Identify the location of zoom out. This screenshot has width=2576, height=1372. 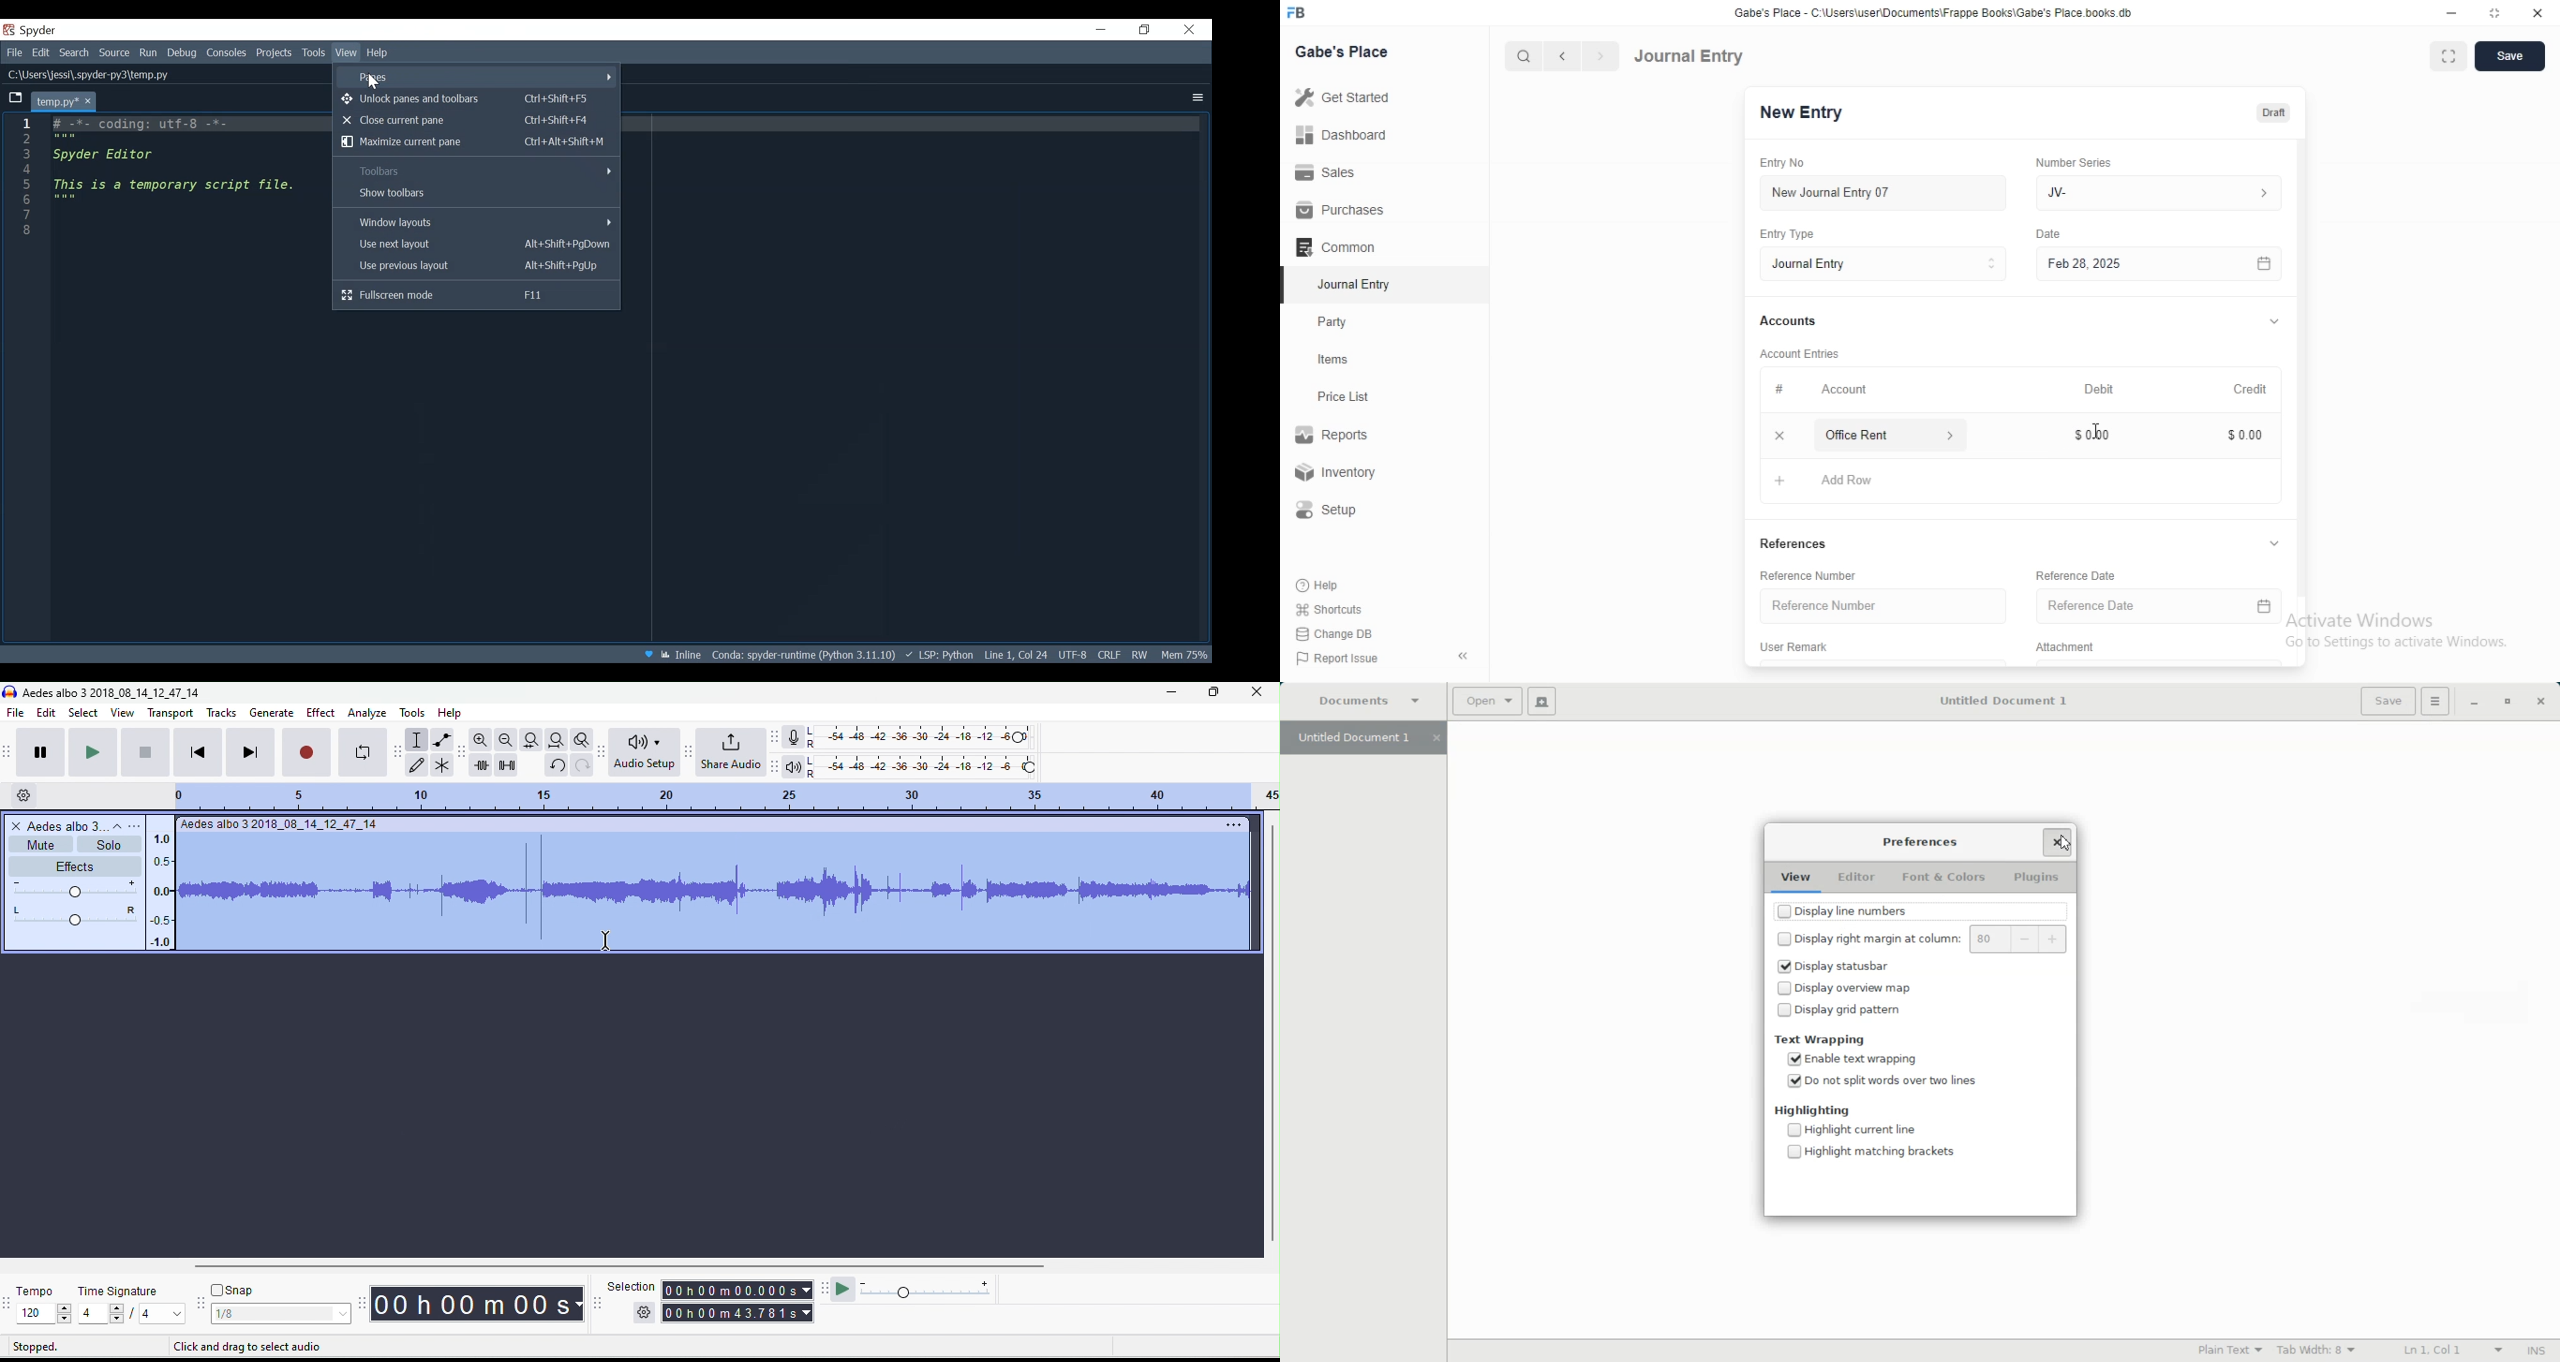
(506, 740).